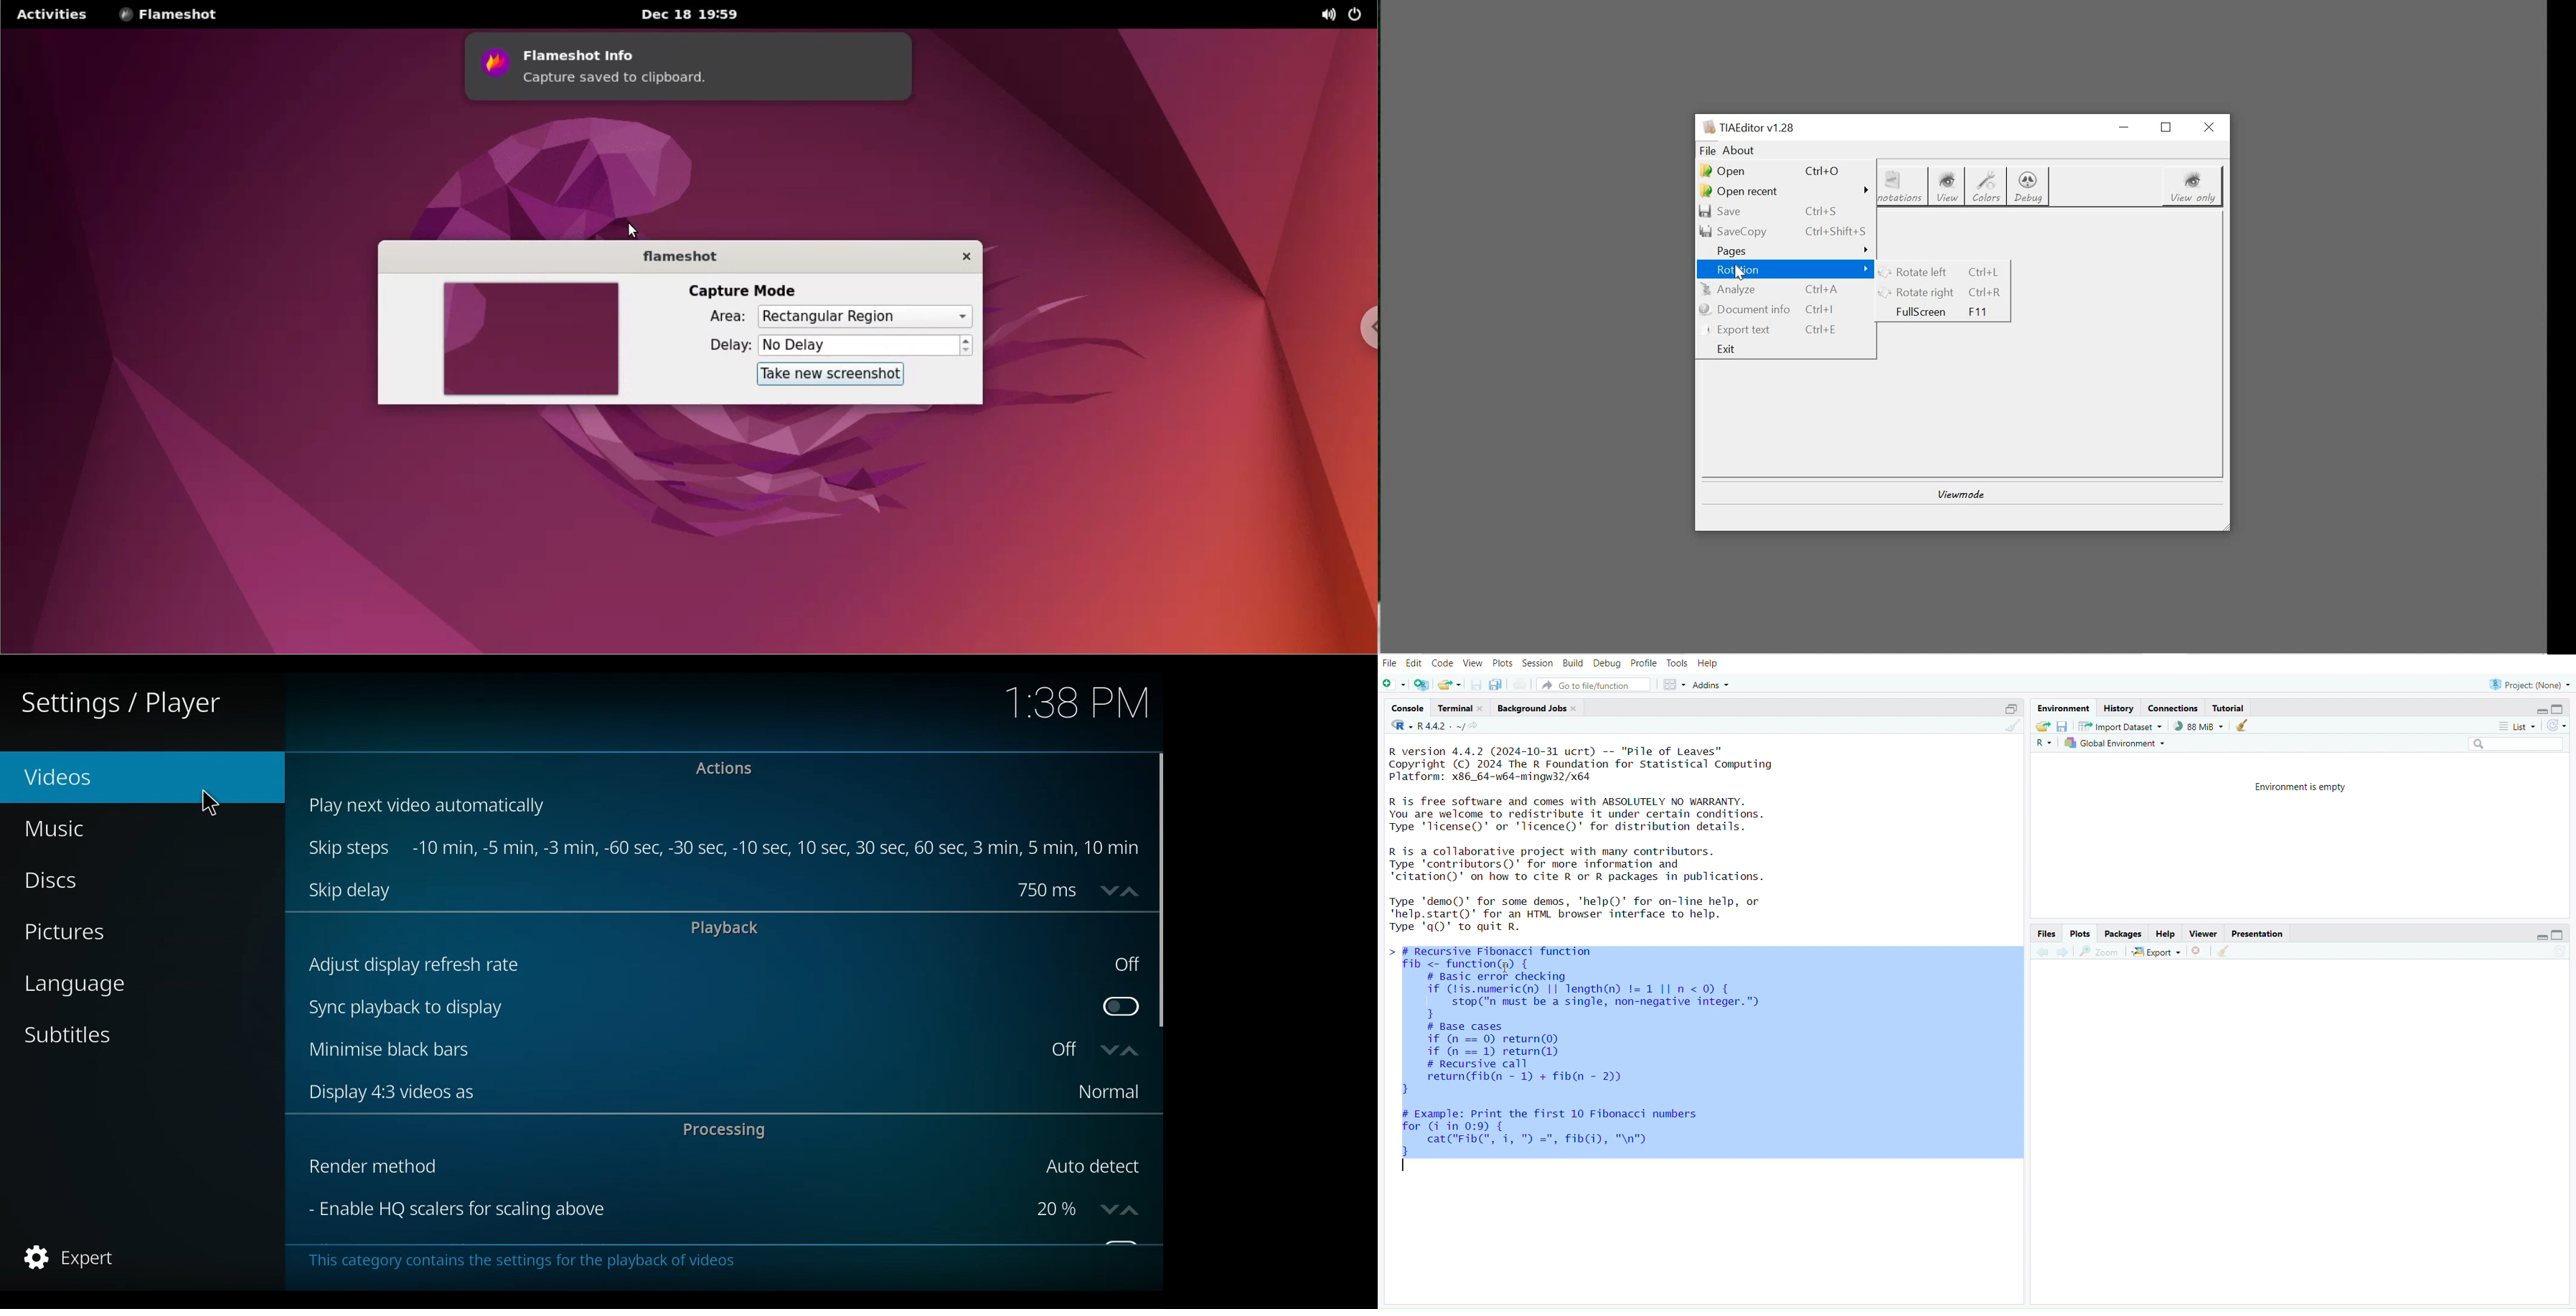 This screenshot has height=1316, width=2576. Describe the element at coordinates (2304, 786) in the screenshot. I see `environment is empty` at that location.